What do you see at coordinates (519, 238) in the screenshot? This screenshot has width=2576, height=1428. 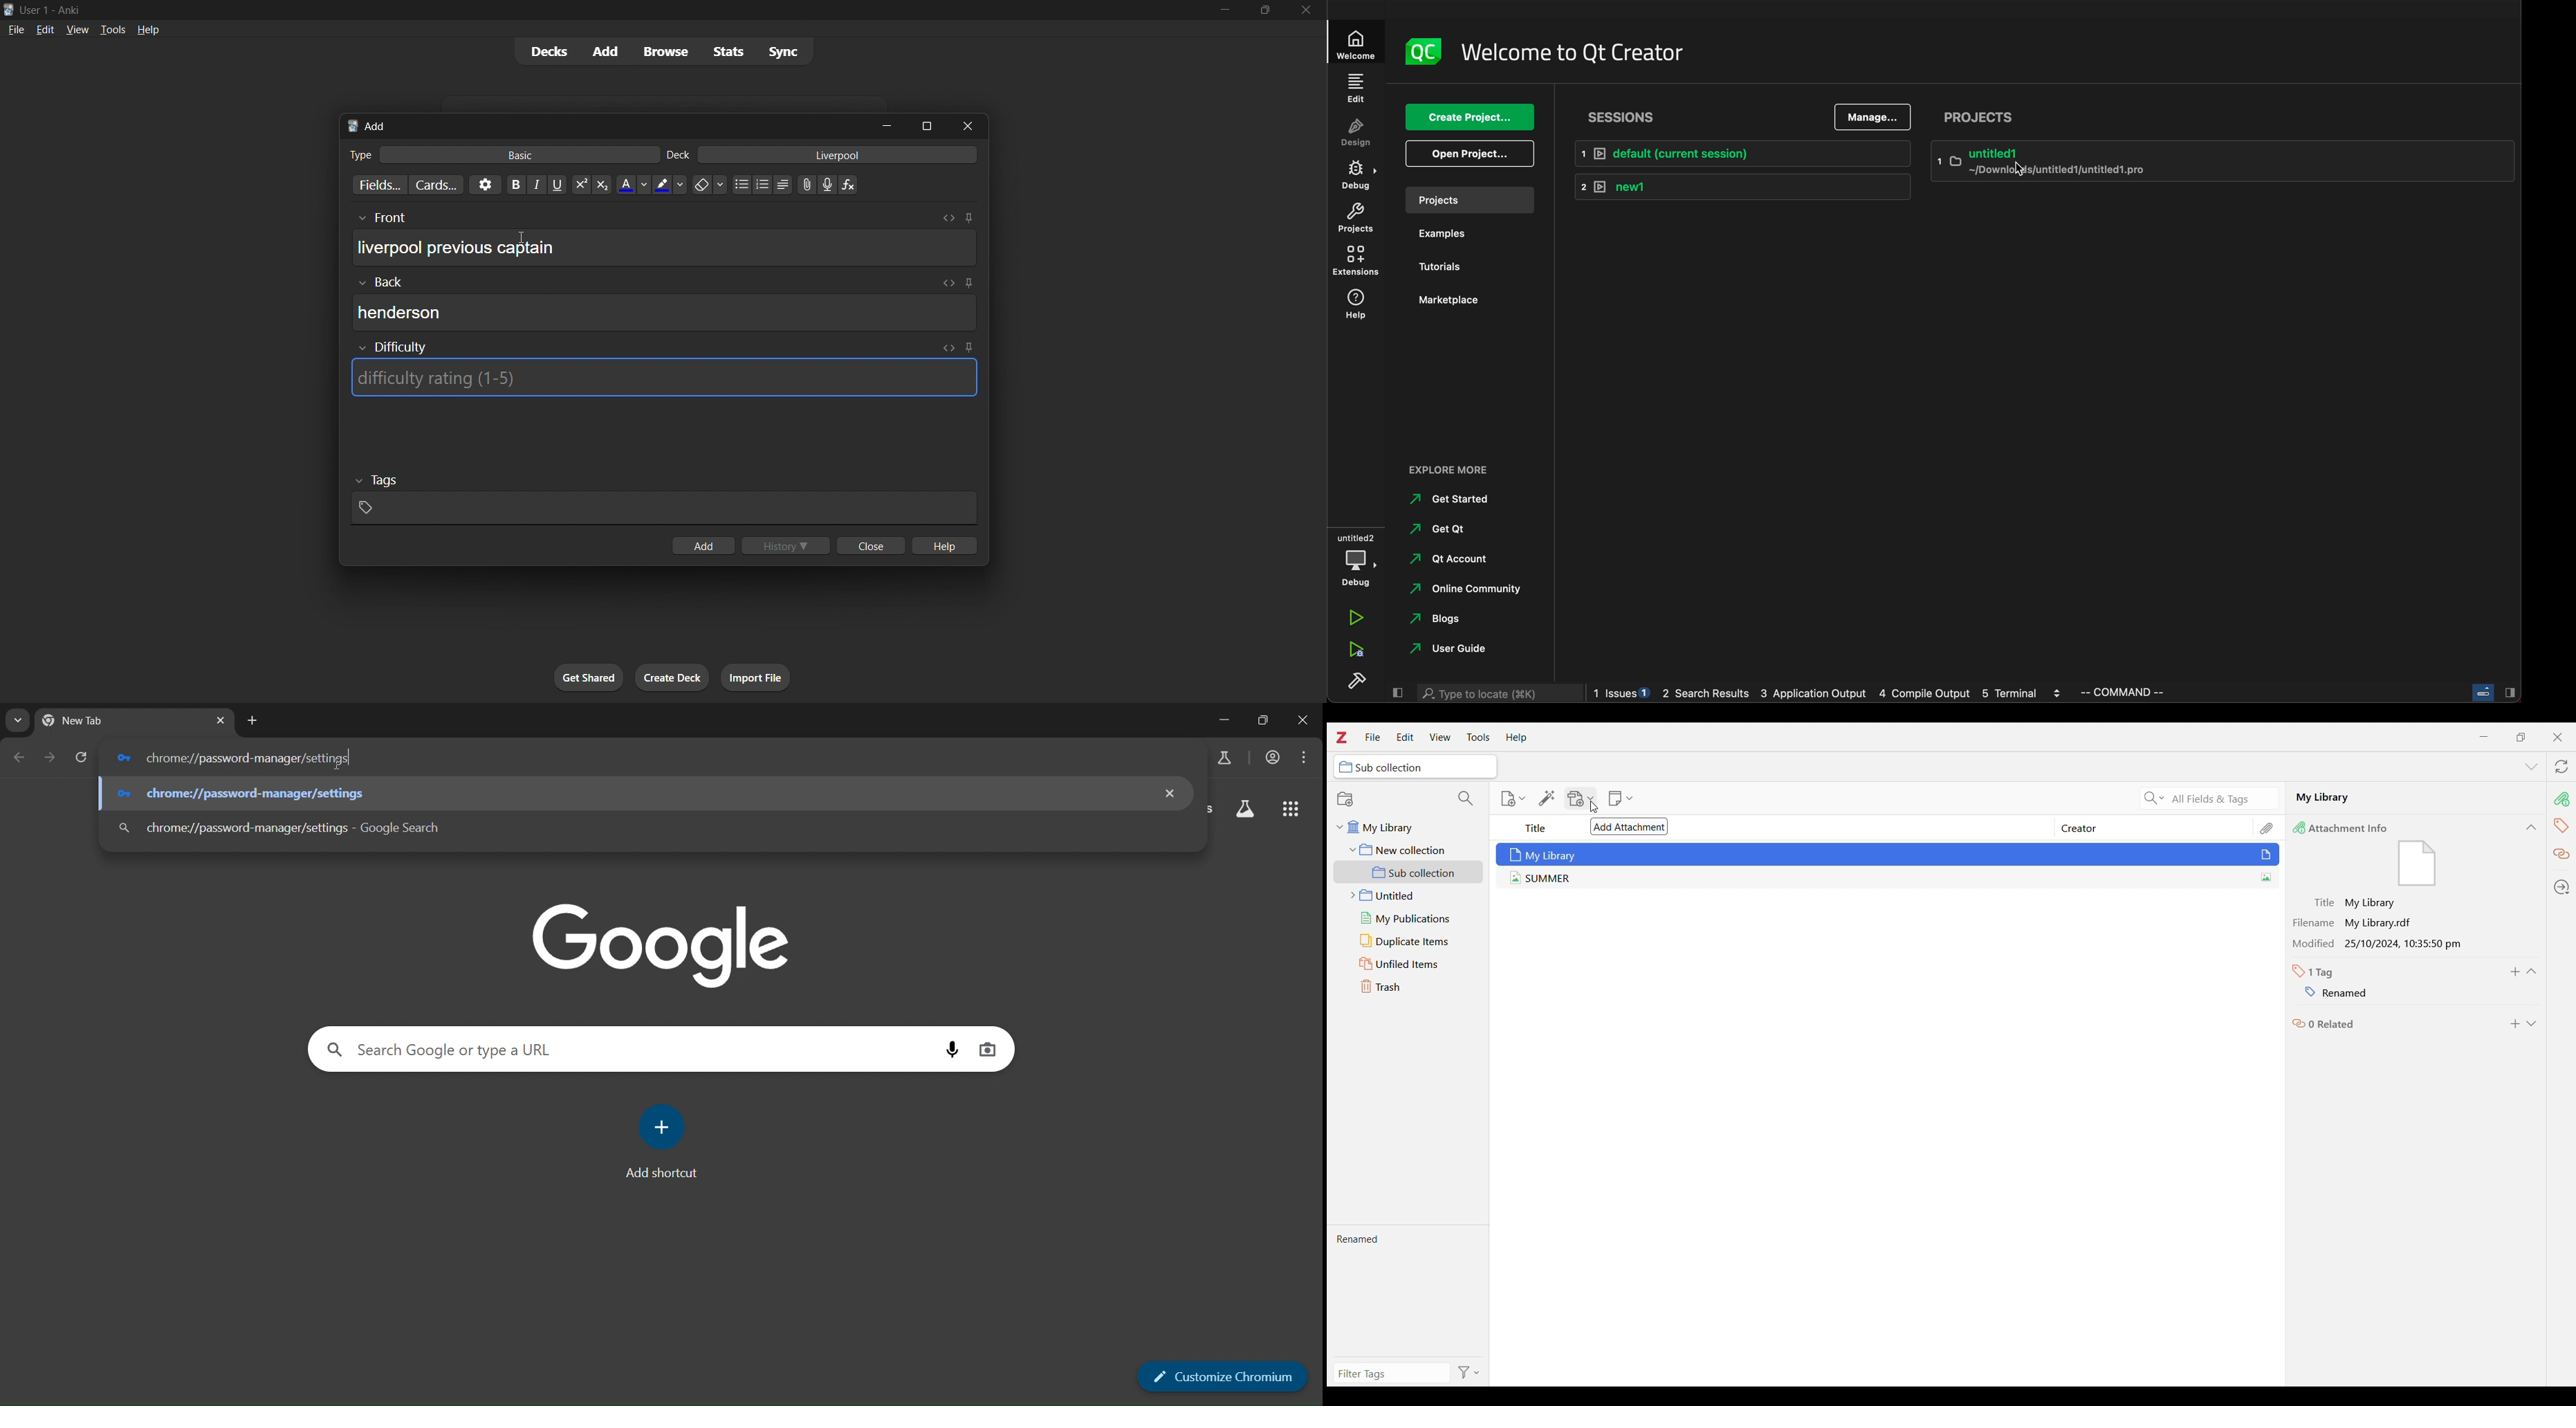 I see `cursor` at bounding box center [519, 238].